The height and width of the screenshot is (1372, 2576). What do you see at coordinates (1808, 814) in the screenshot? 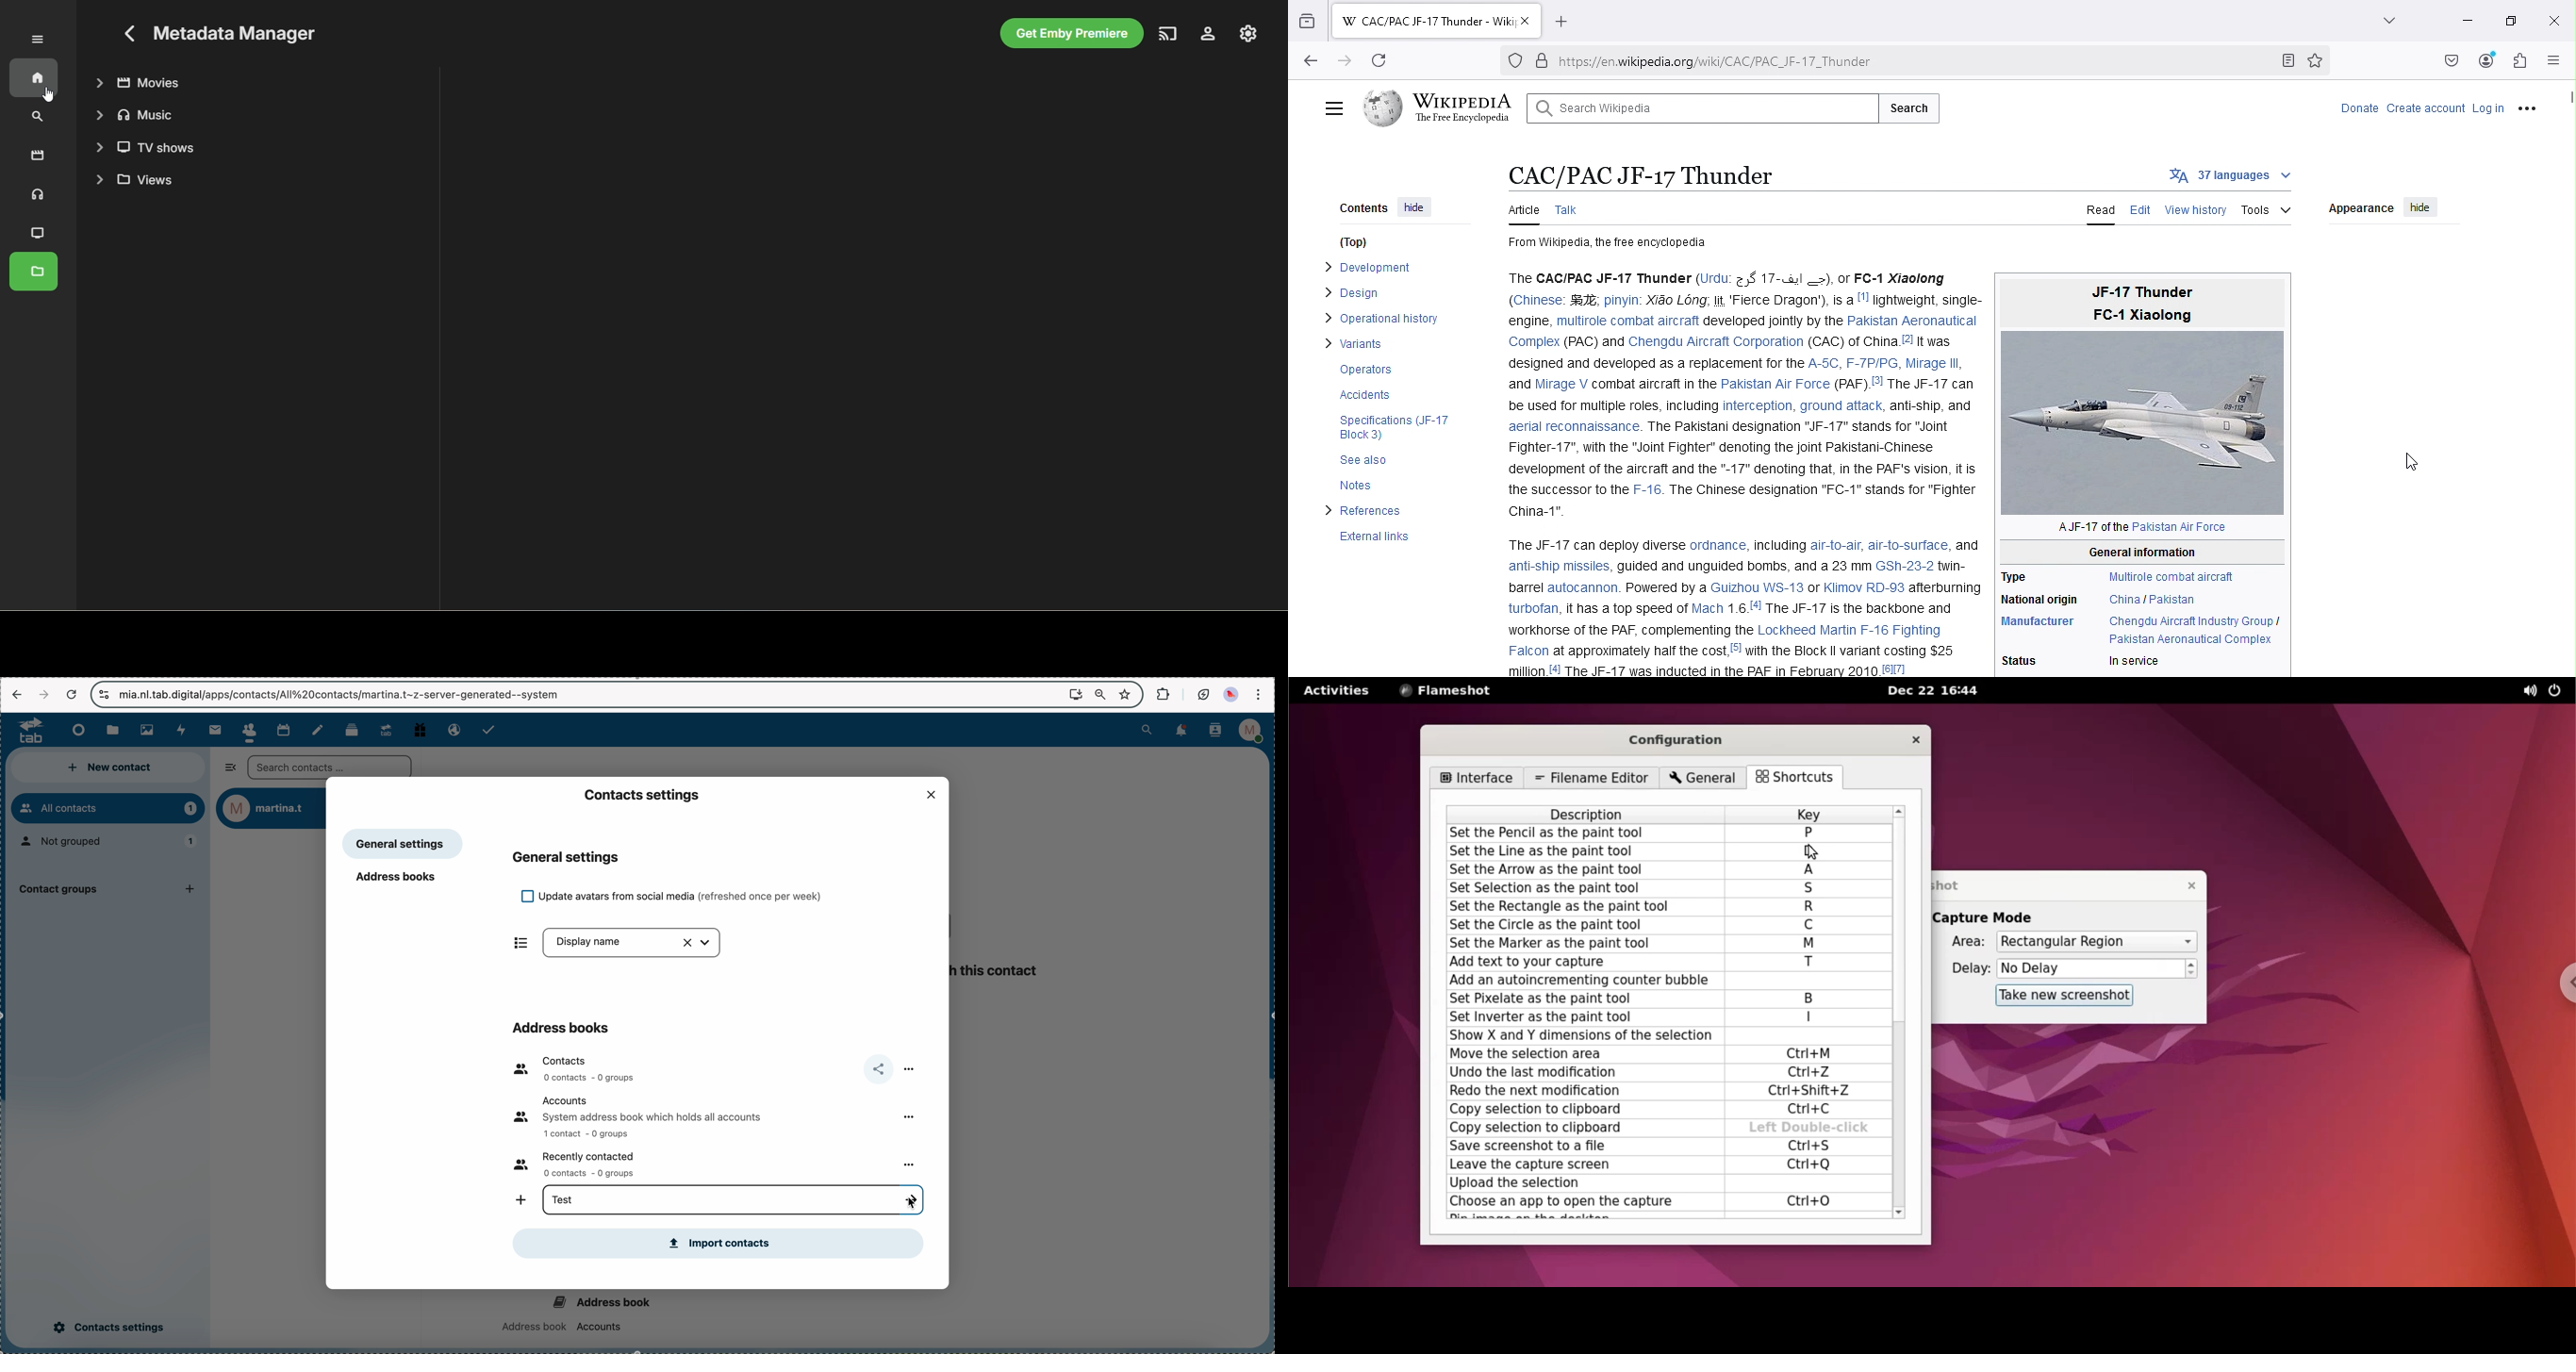
I see `key ` at bounding box center [1808, 814].